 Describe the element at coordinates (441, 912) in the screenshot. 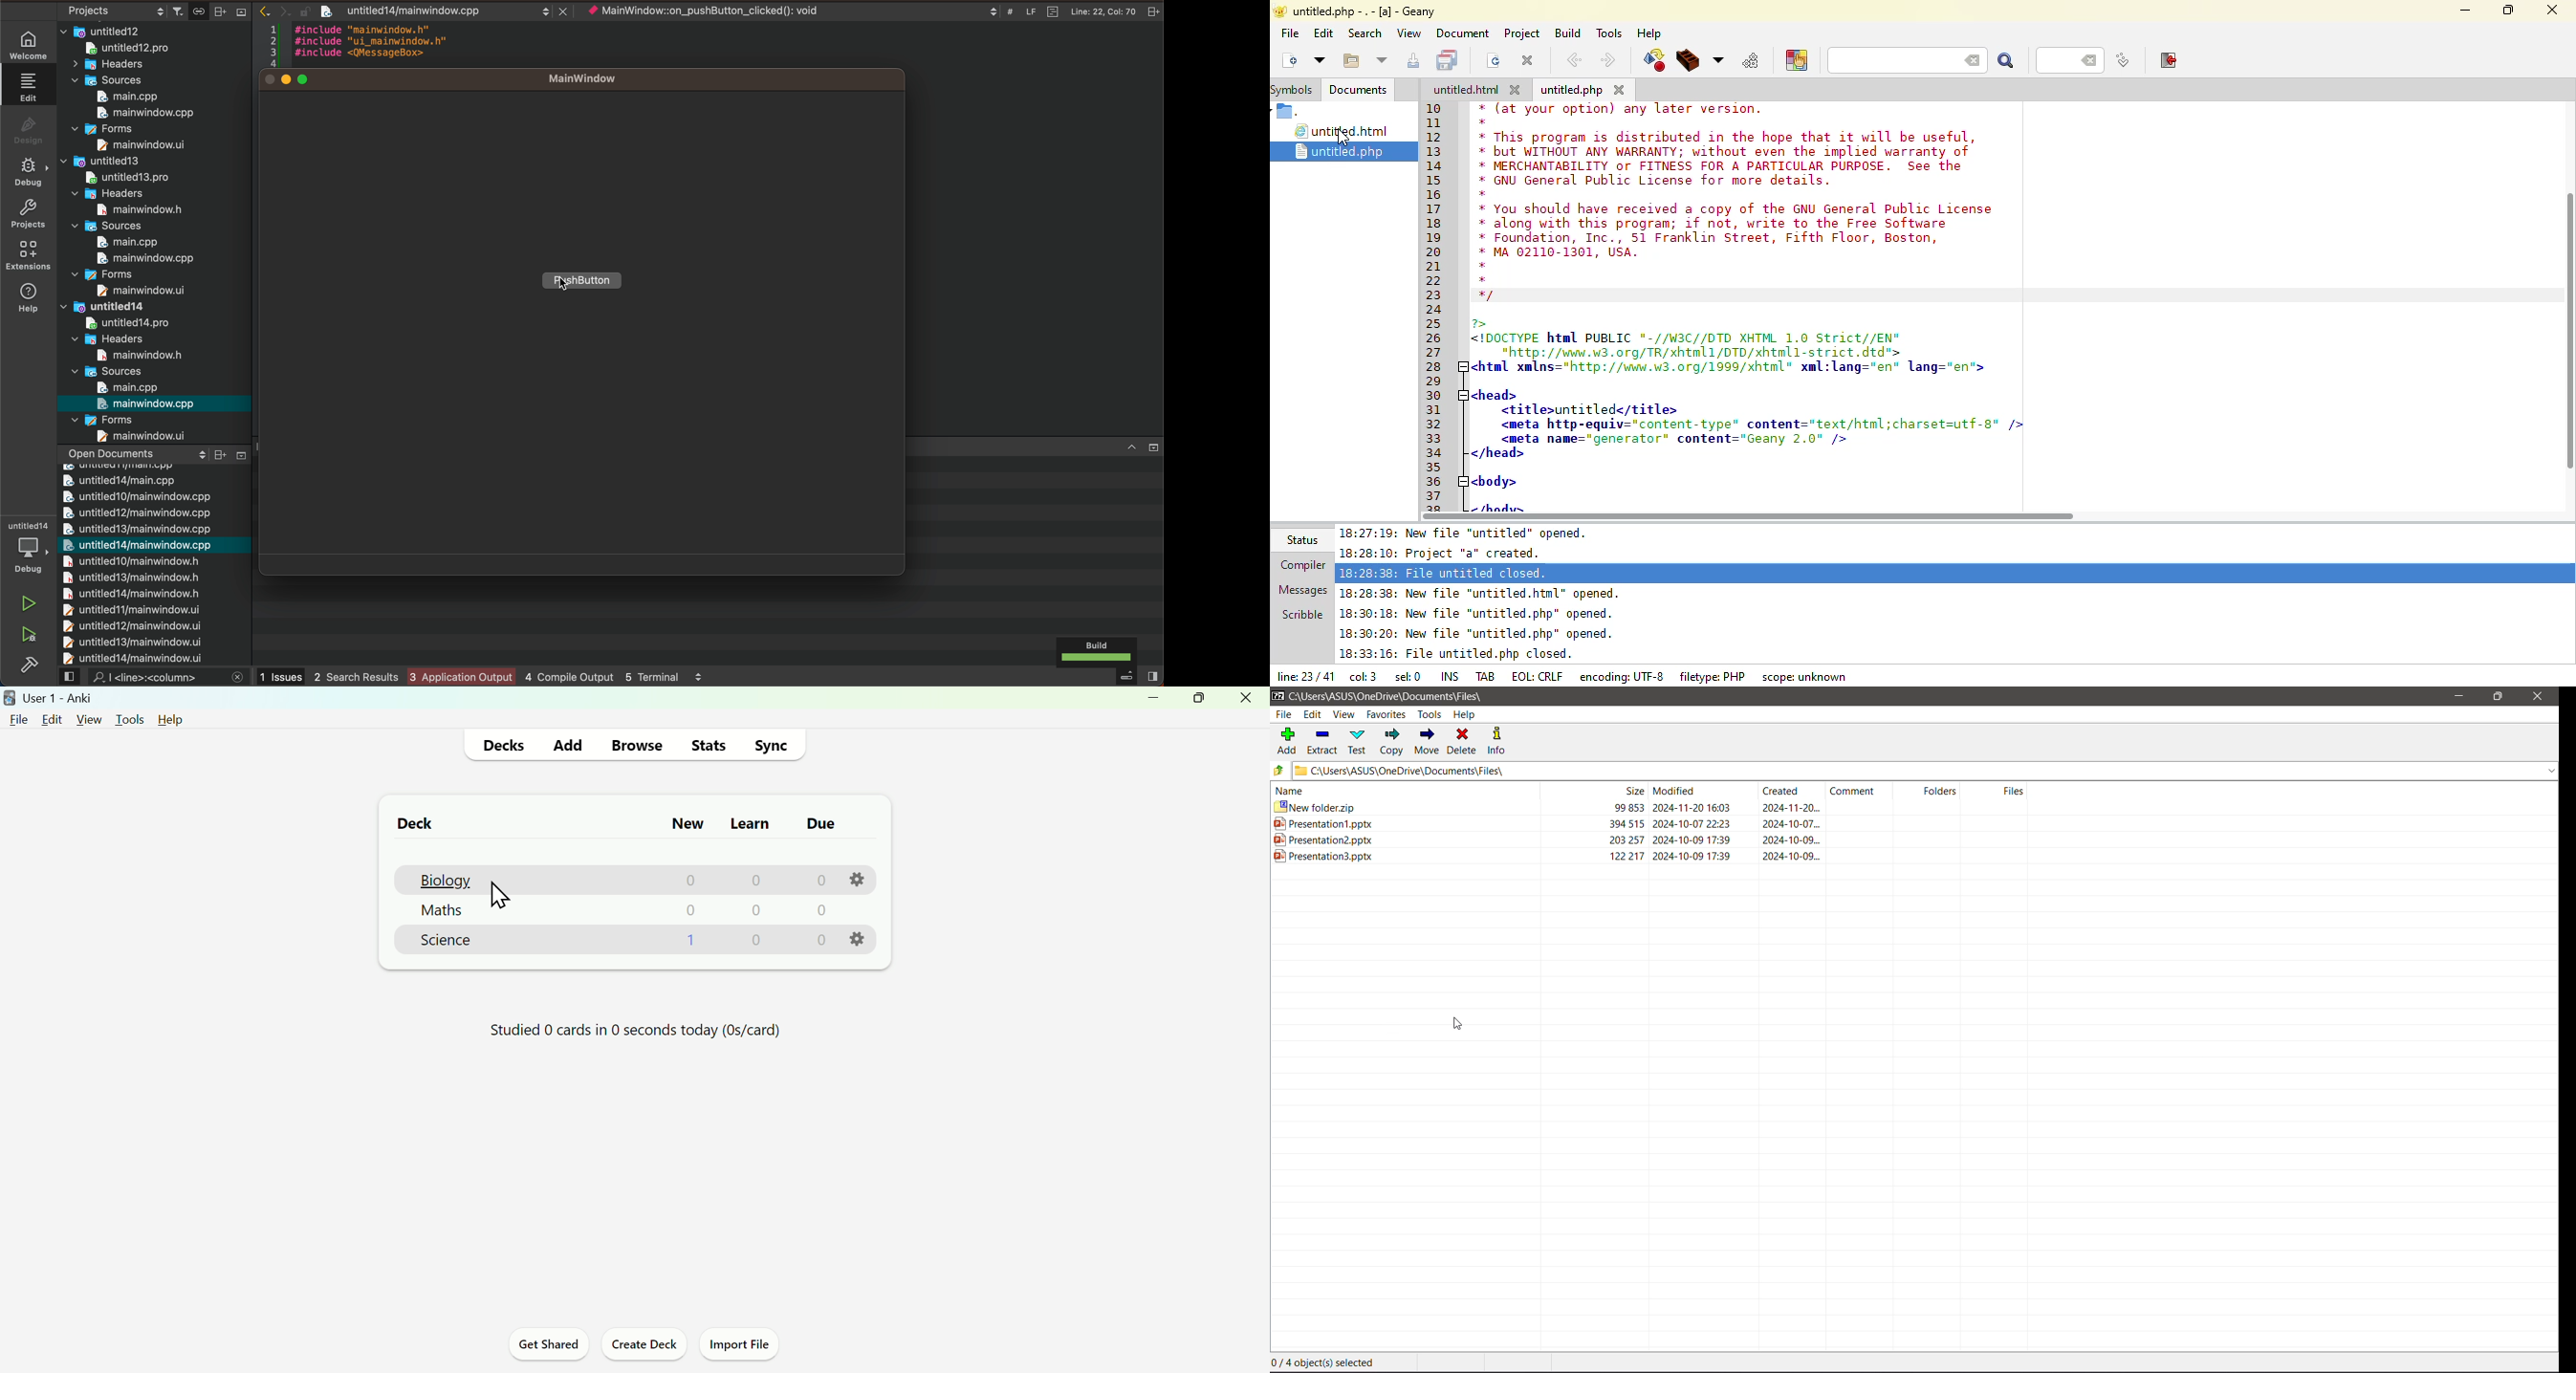

I see `Maths` at that location.